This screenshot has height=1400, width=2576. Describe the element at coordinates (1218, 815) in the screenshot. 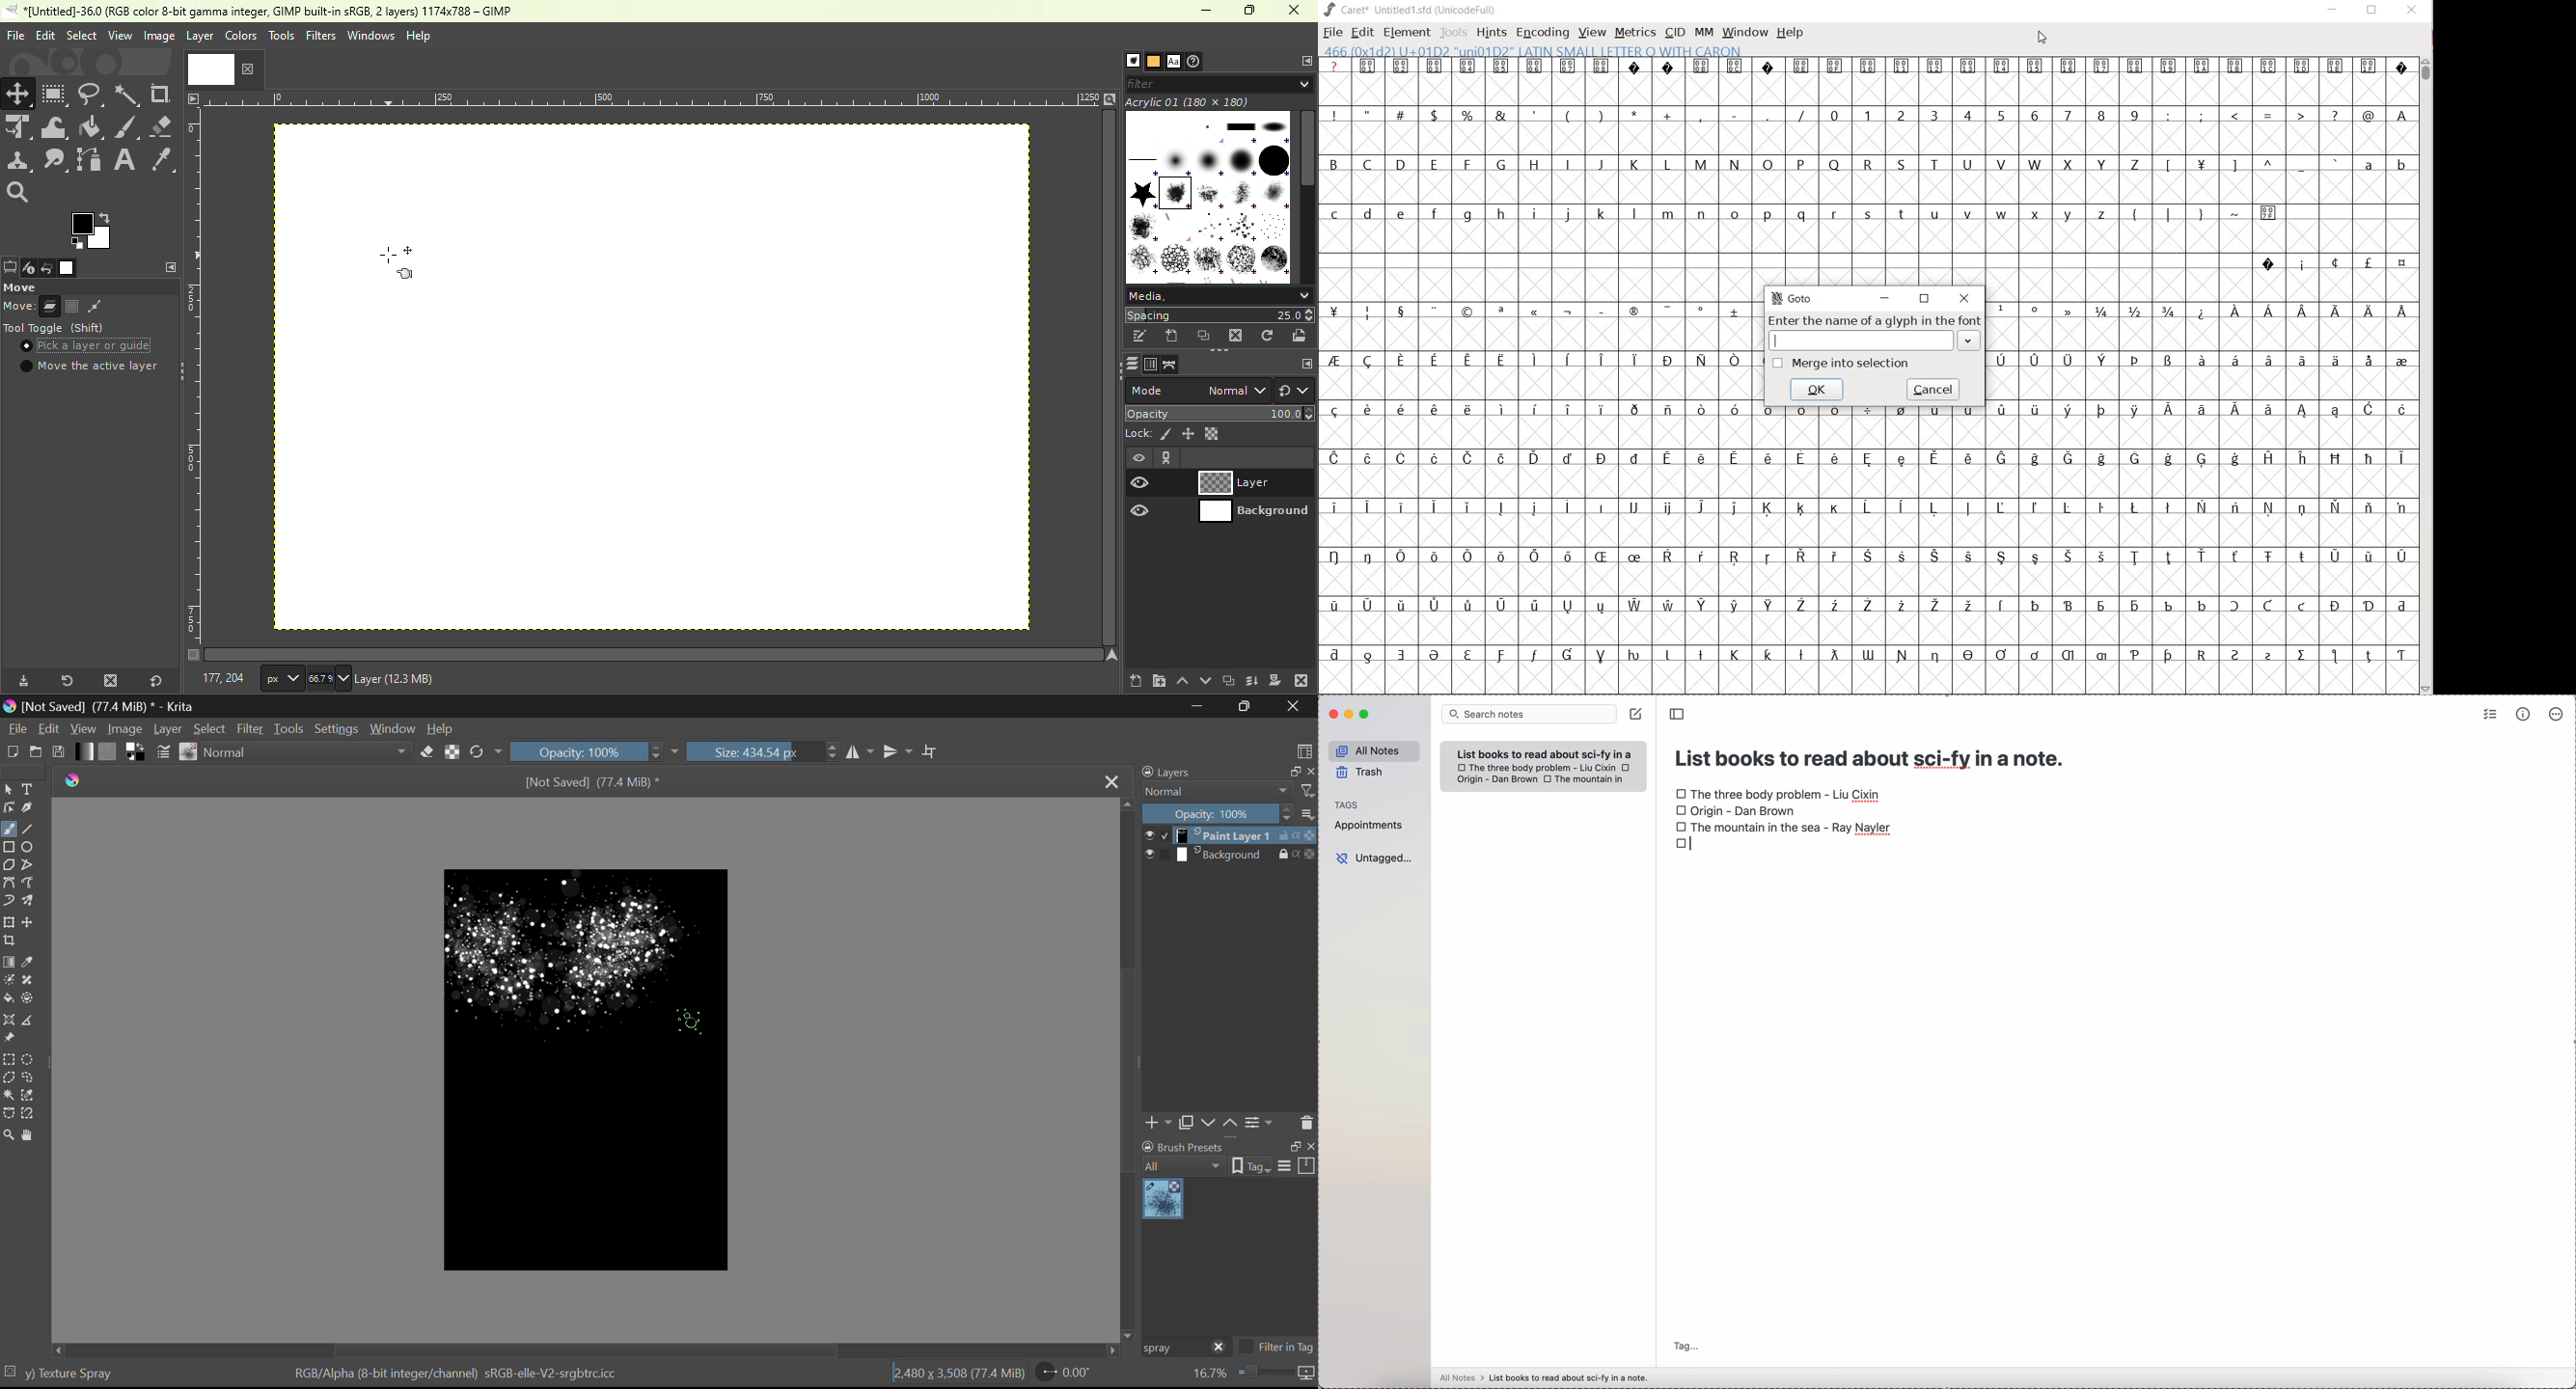

I see `Opacity: 100%` at that location.